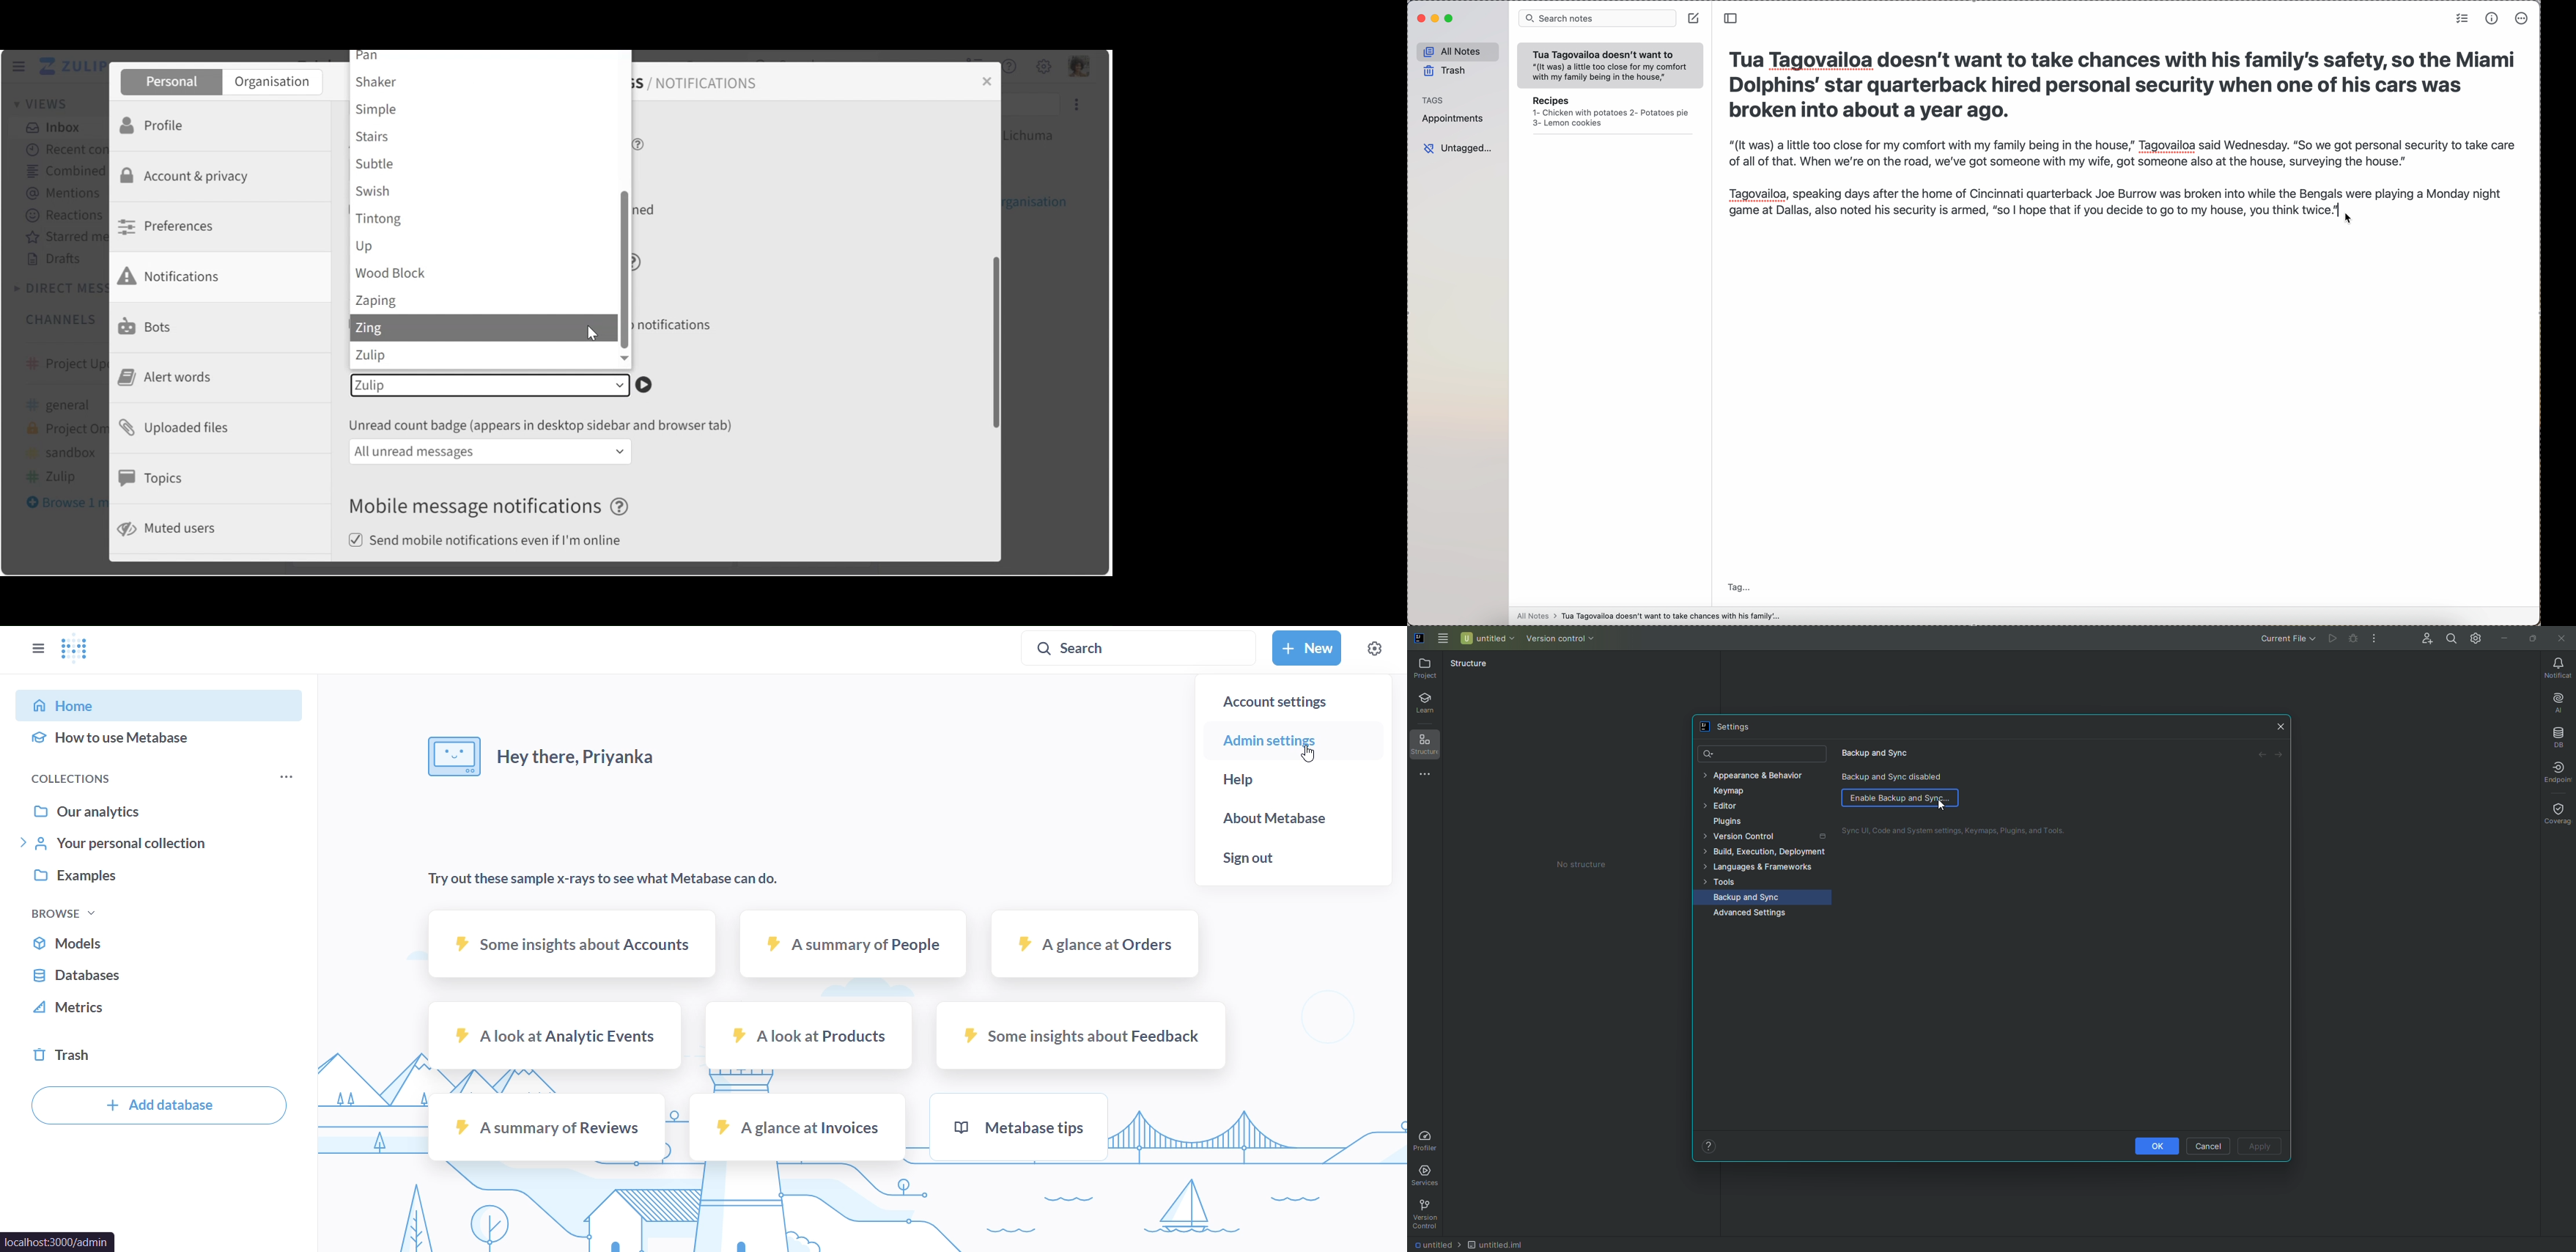 The width and height of the screenshot is (2576, 1260). Describe the element at coordinates (1693, 20) in the screenshot. I see `create note` at that location.